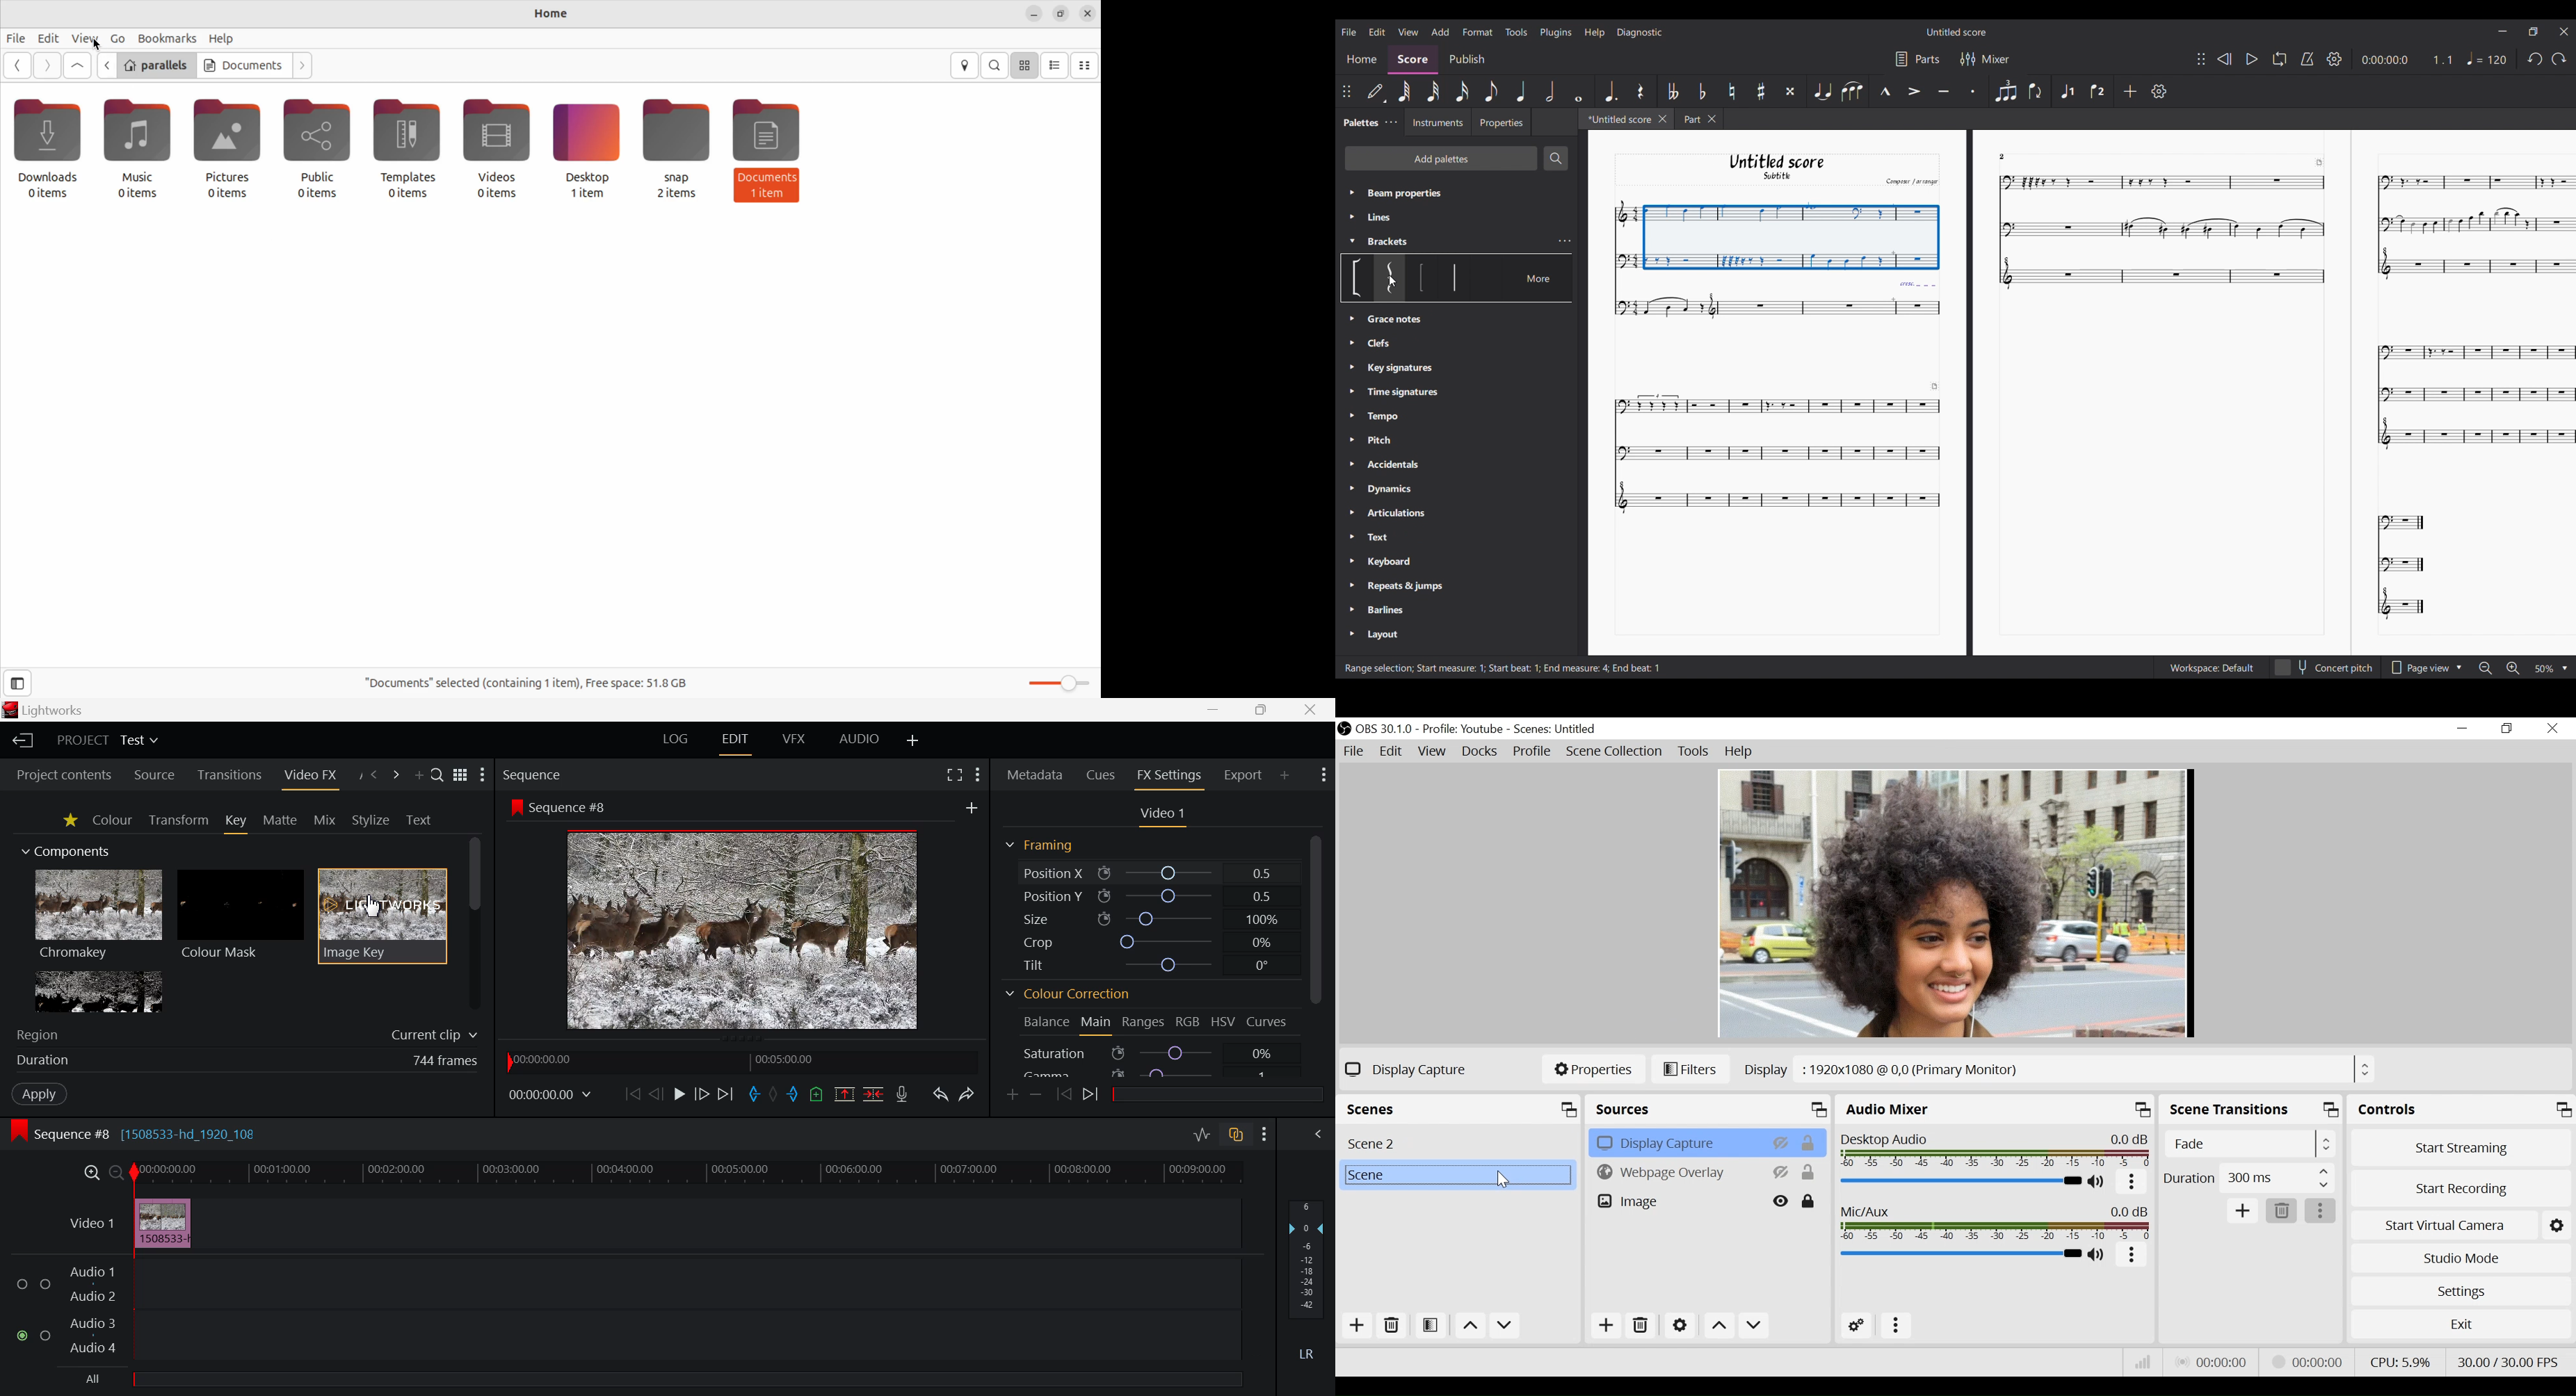  I want to click on Audio 2, so click(92, 1297).